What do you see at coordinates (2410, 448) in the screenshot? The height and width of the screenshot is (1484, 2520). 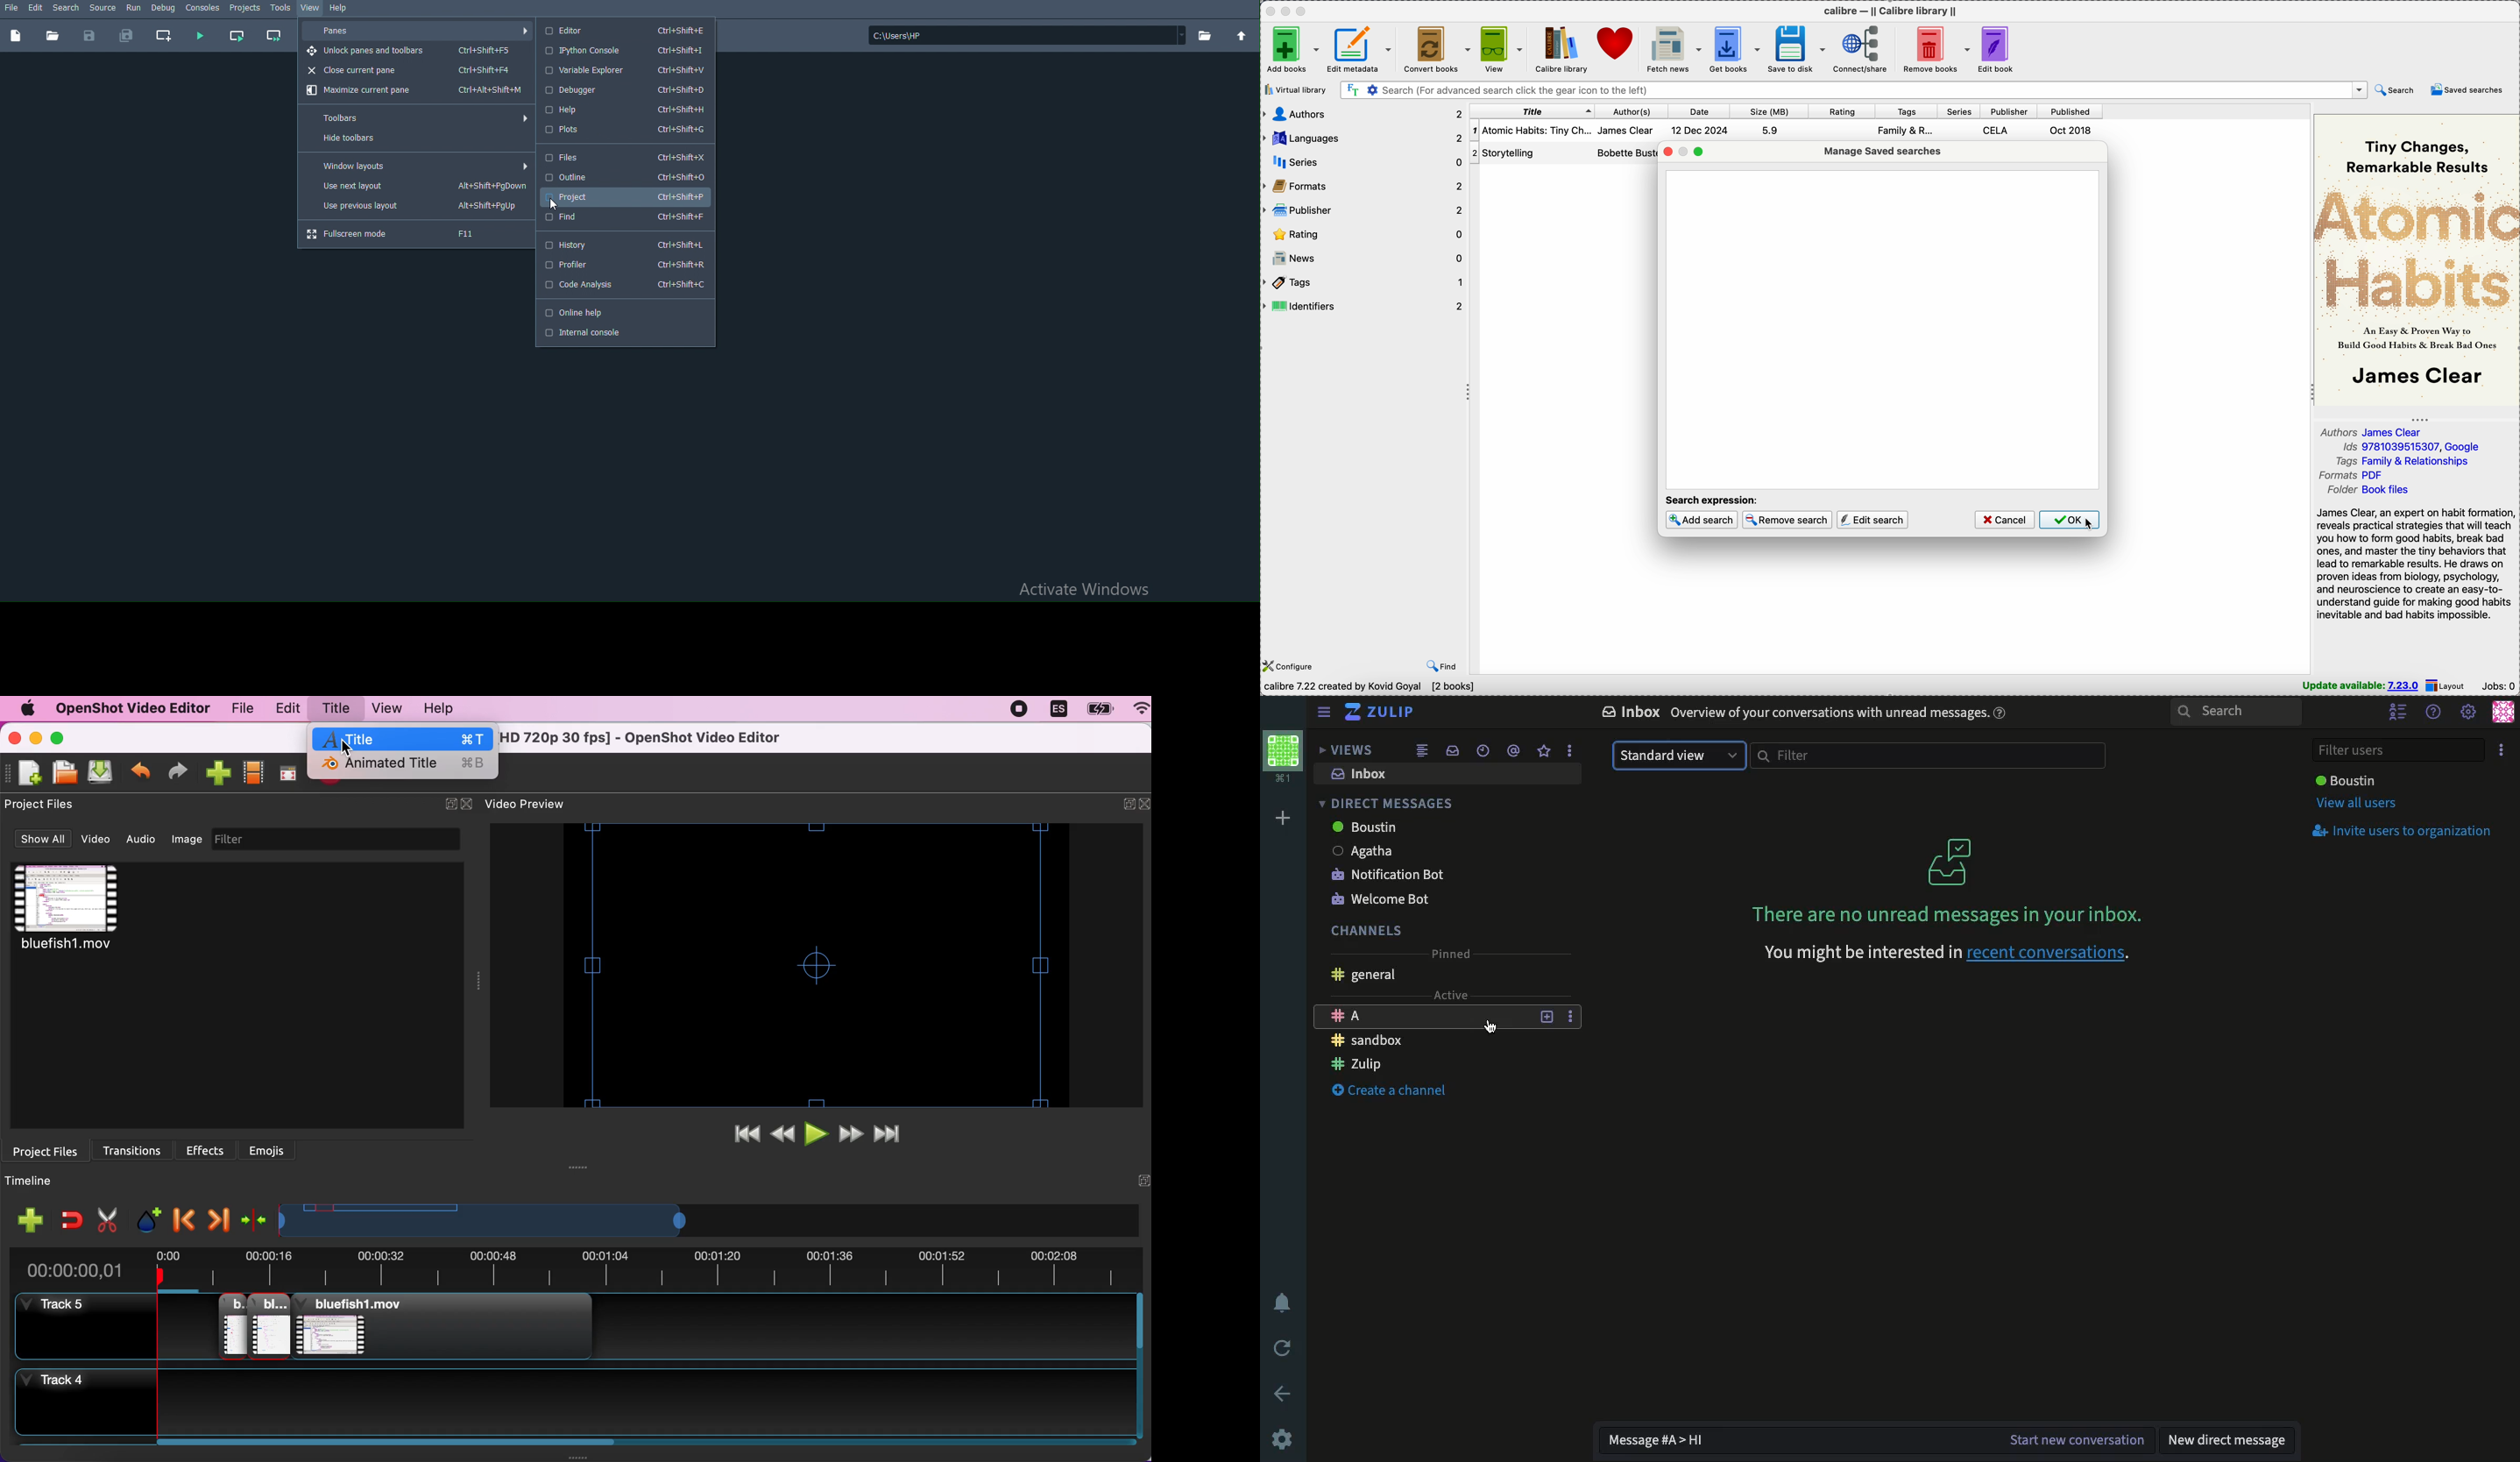 I see `Ids: 97810395153985307, google` at bounding box center [2410, 448].